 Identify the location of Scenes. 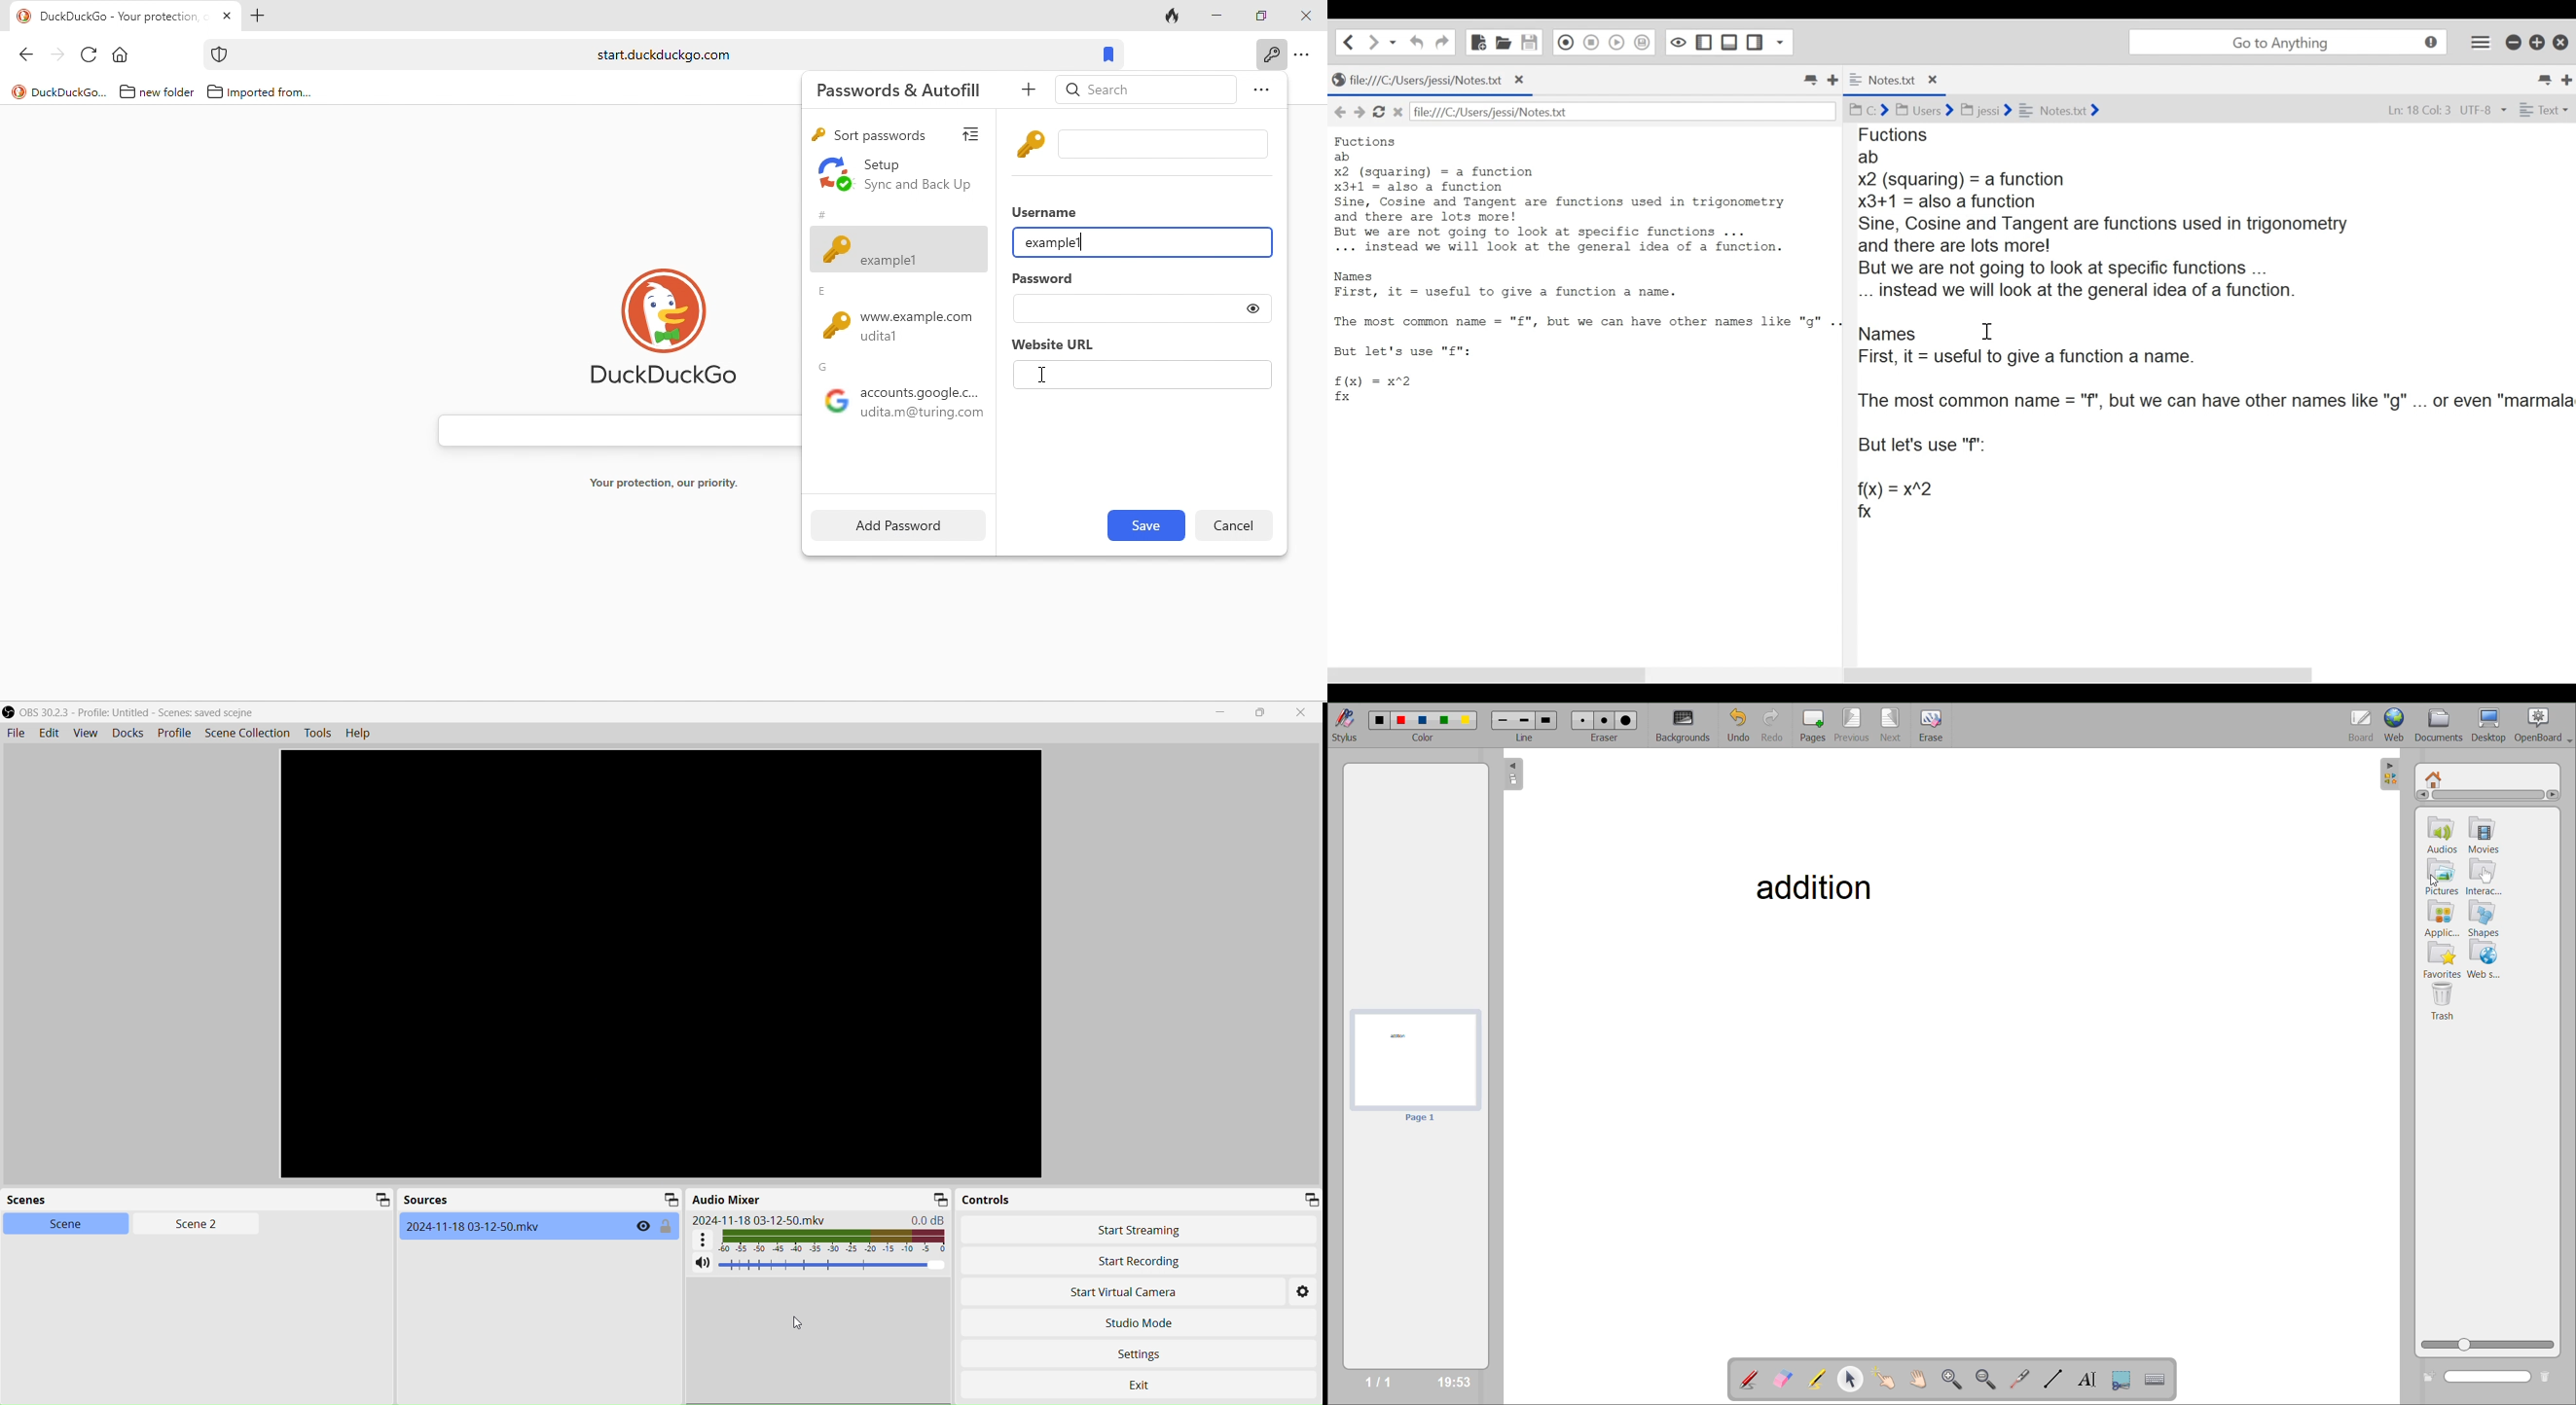
(37, 1201).